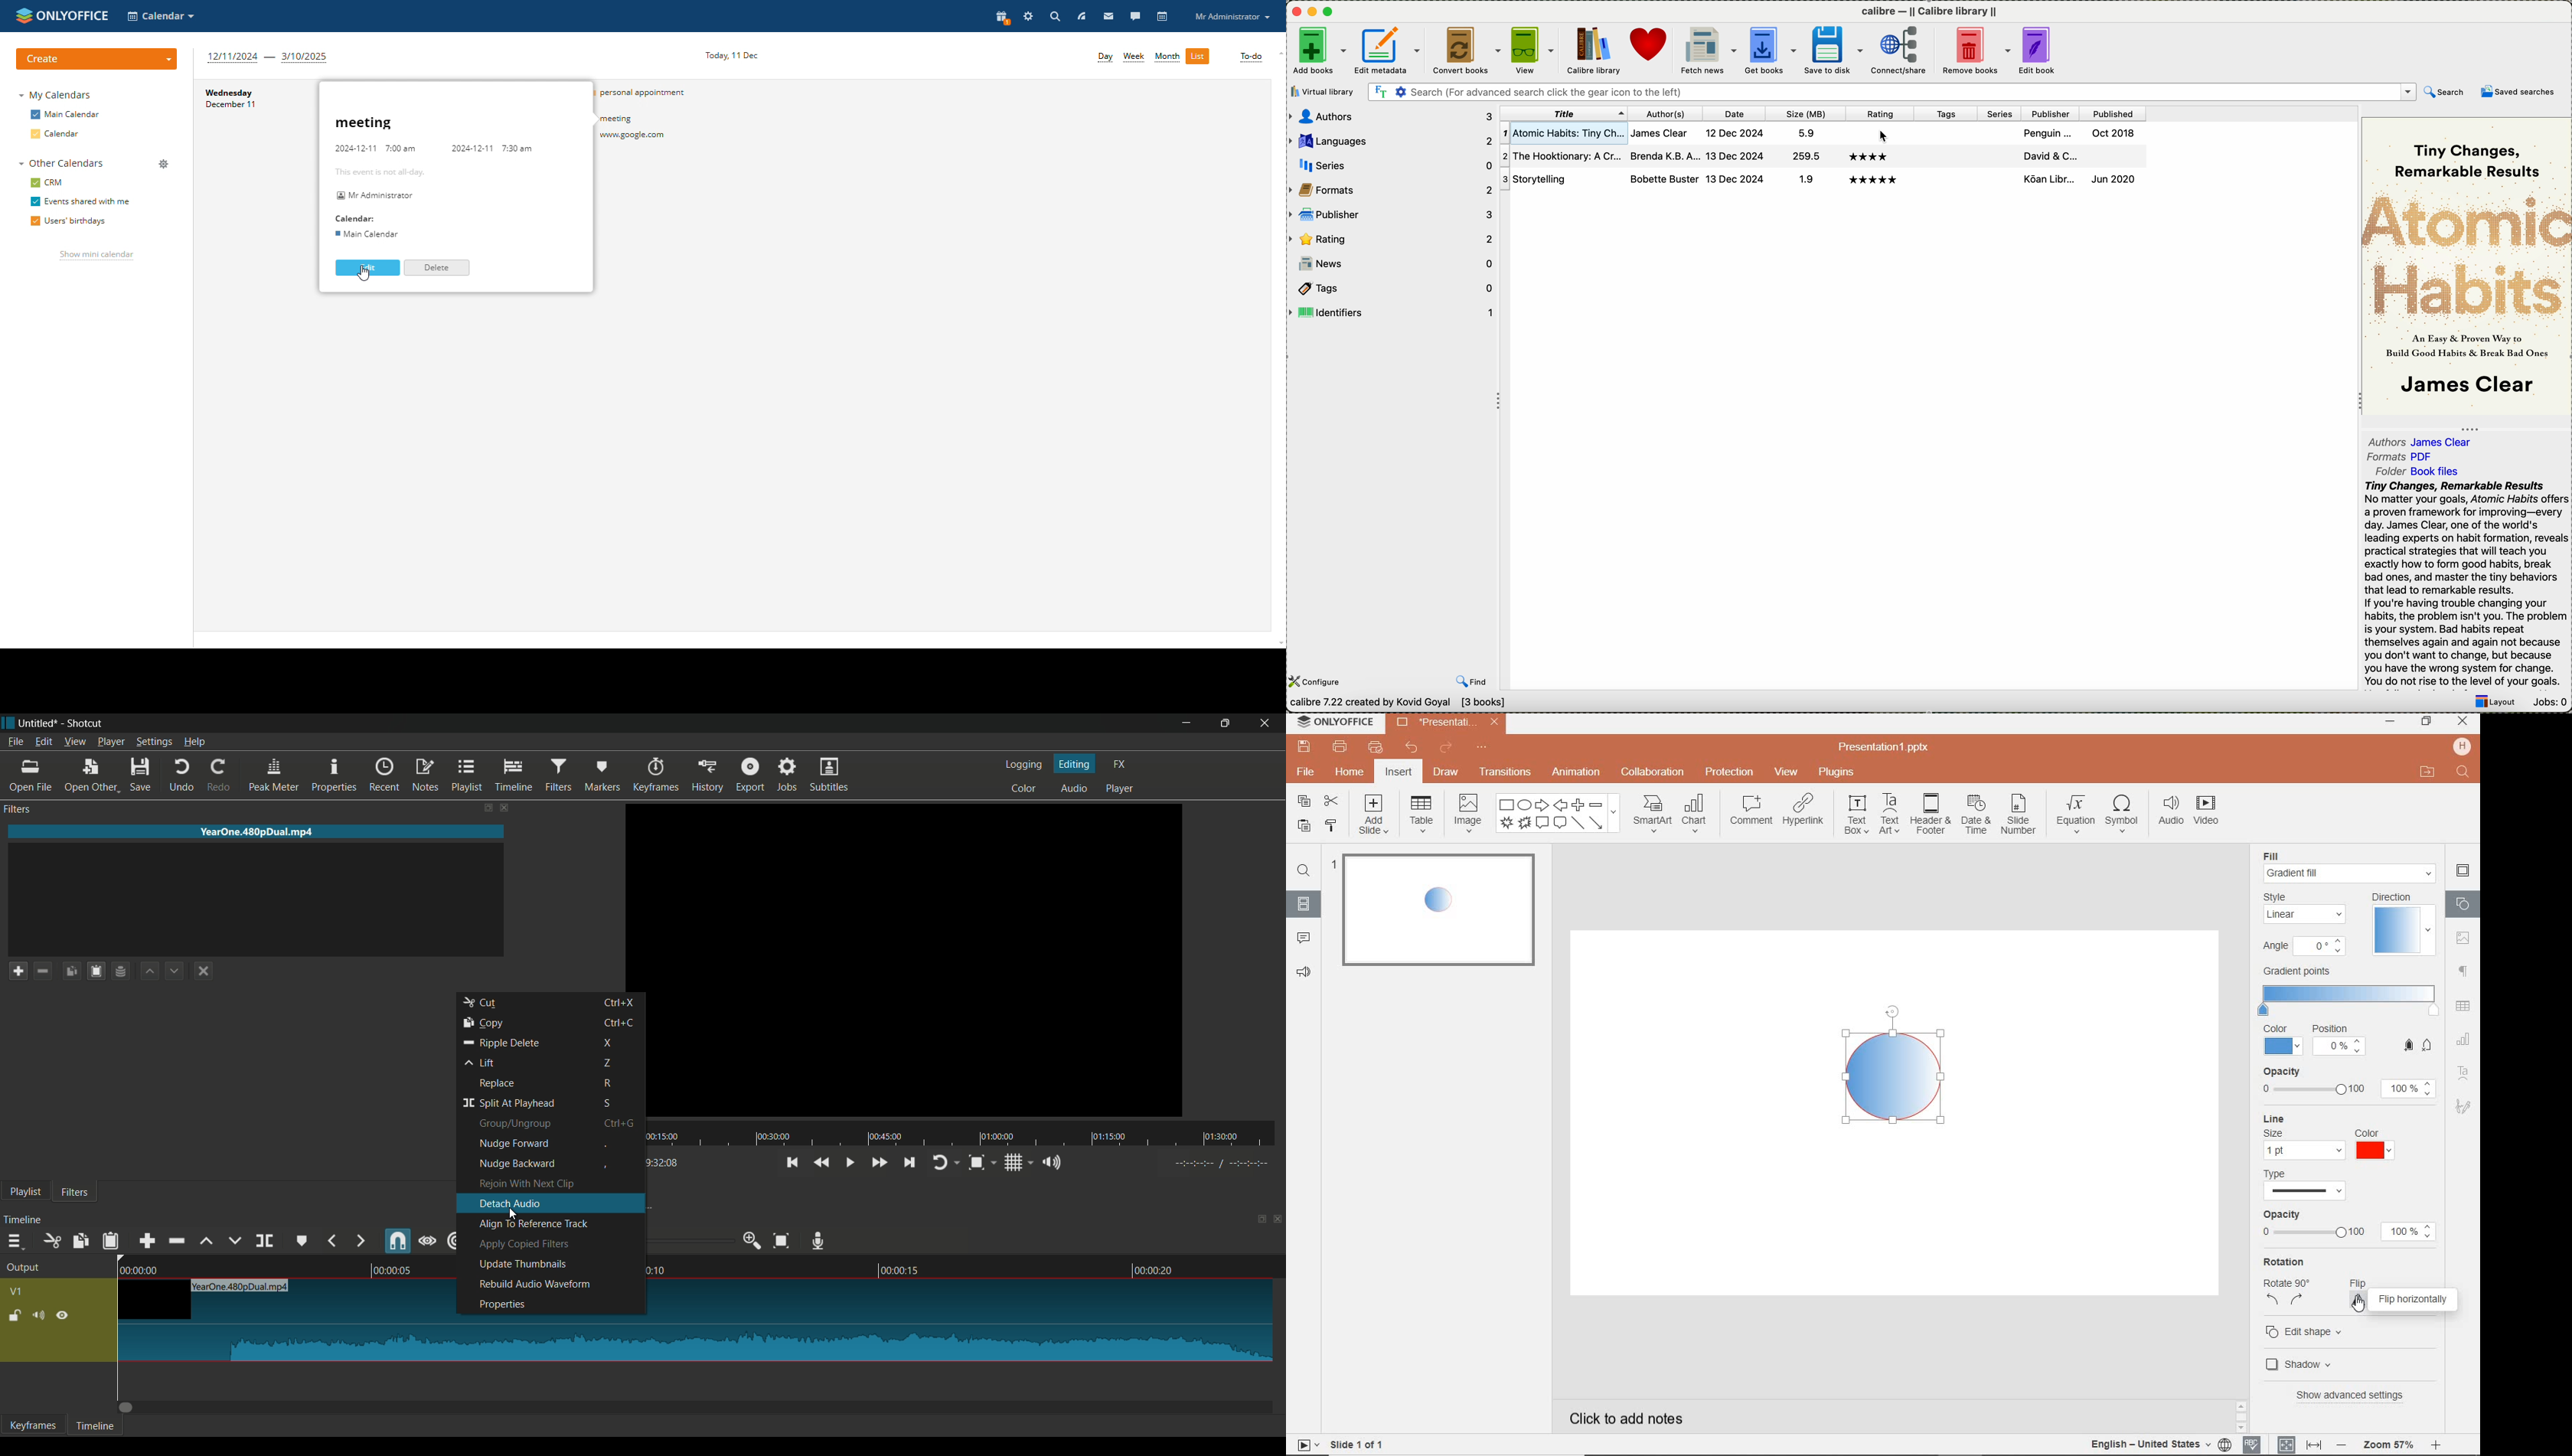  What do you see at coordinates (517, 1164) in the screenshot?
I see `nudge backward` at bounding box center [517, 1164].